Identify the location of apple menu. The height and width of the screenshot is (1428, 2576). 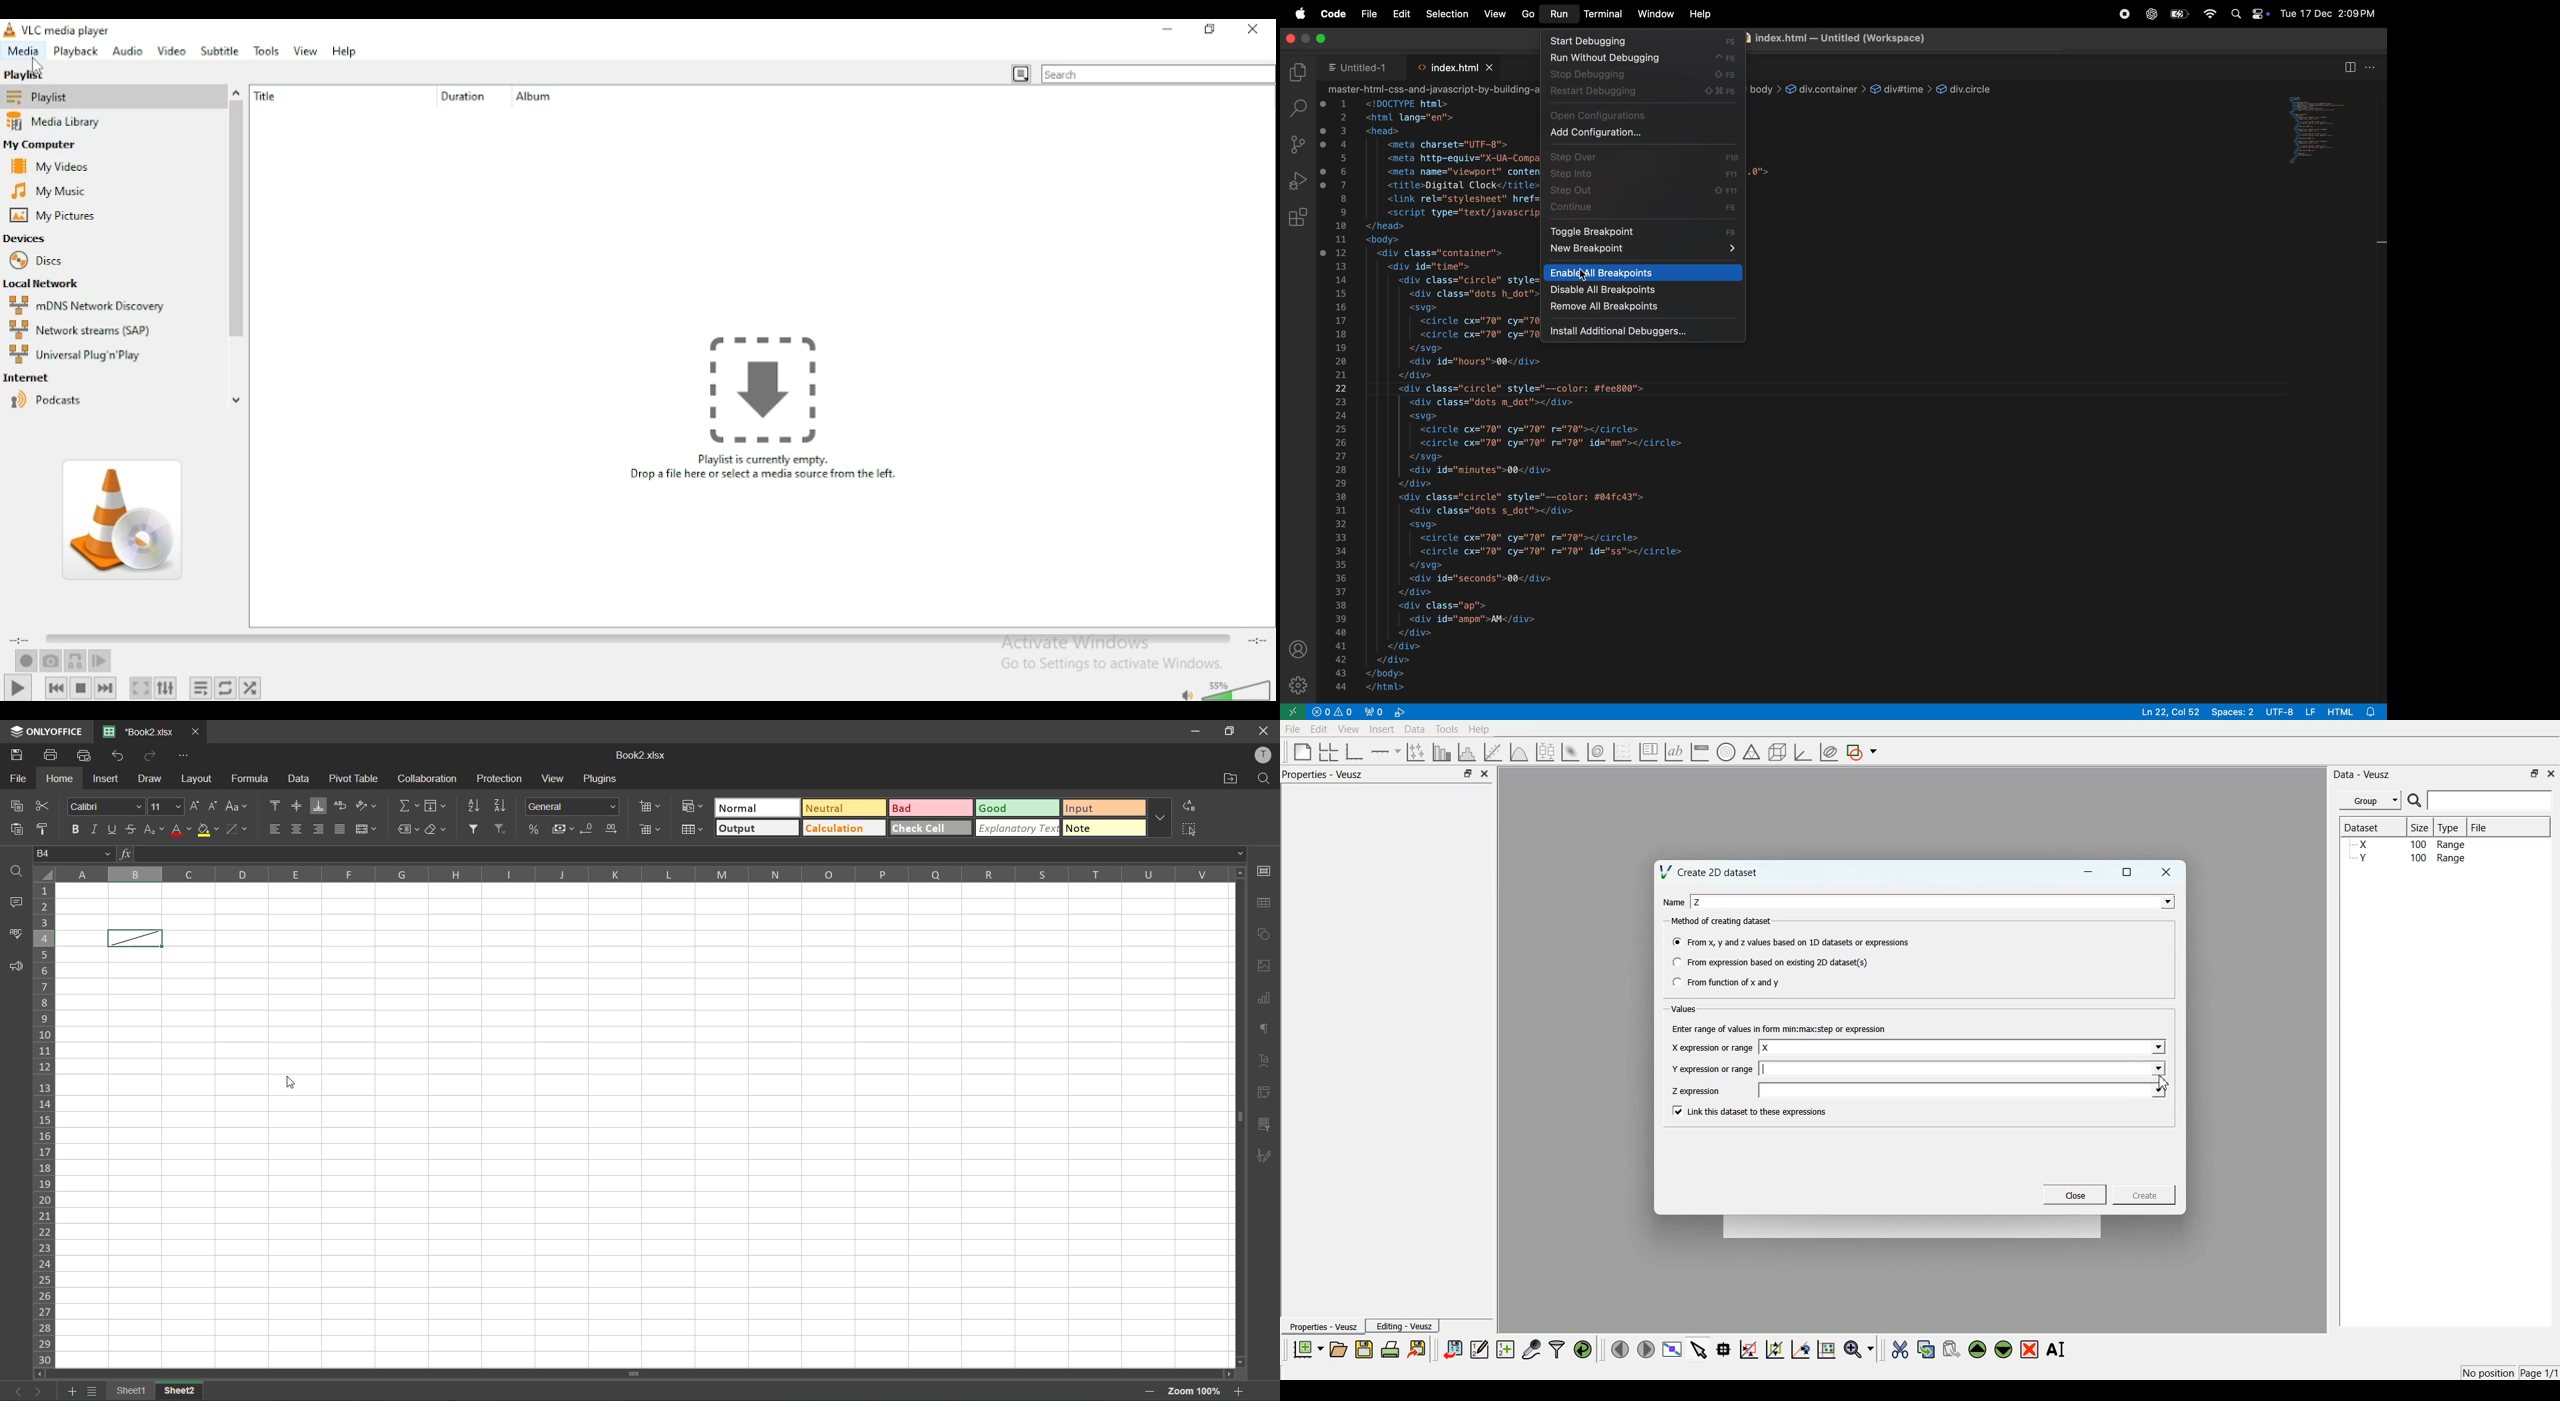
(1301, 13).